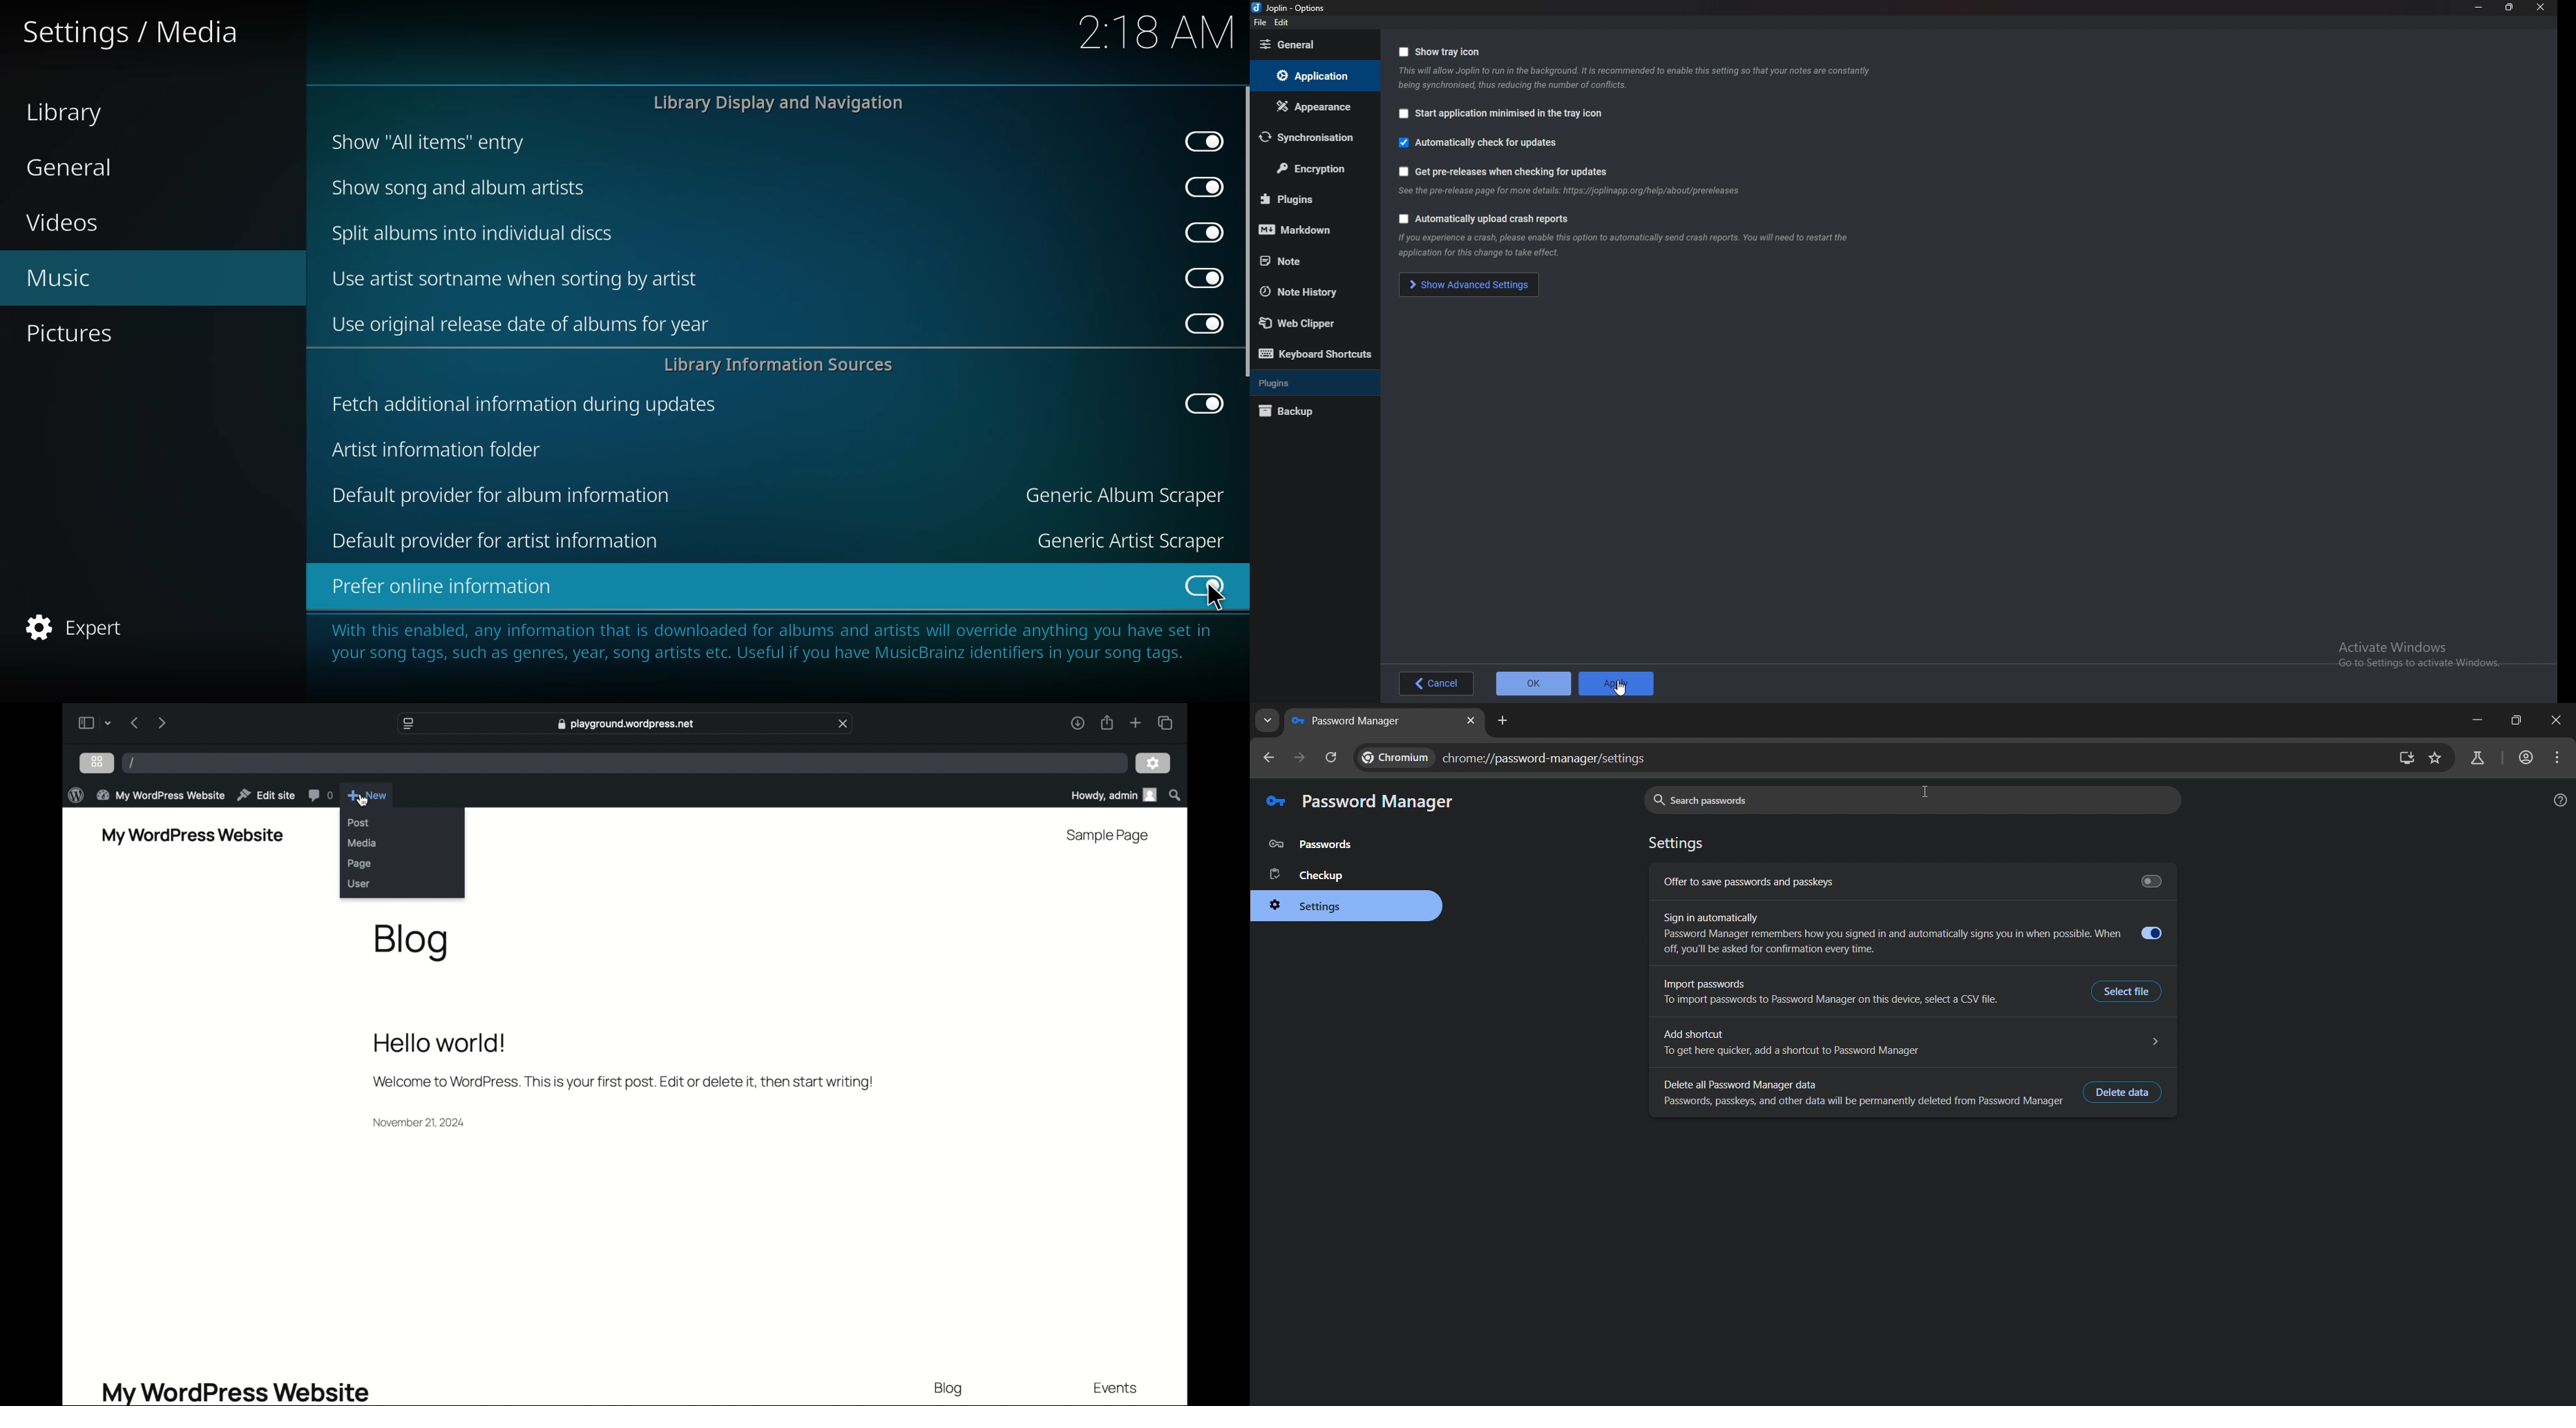 Image resolution: width=2576 pixels, height=1428 pixels. Describe the element at coordinates (2422, 655) in the screenshot. I see `Activate Windows
Go to Settings to activate Windows.` at that location.